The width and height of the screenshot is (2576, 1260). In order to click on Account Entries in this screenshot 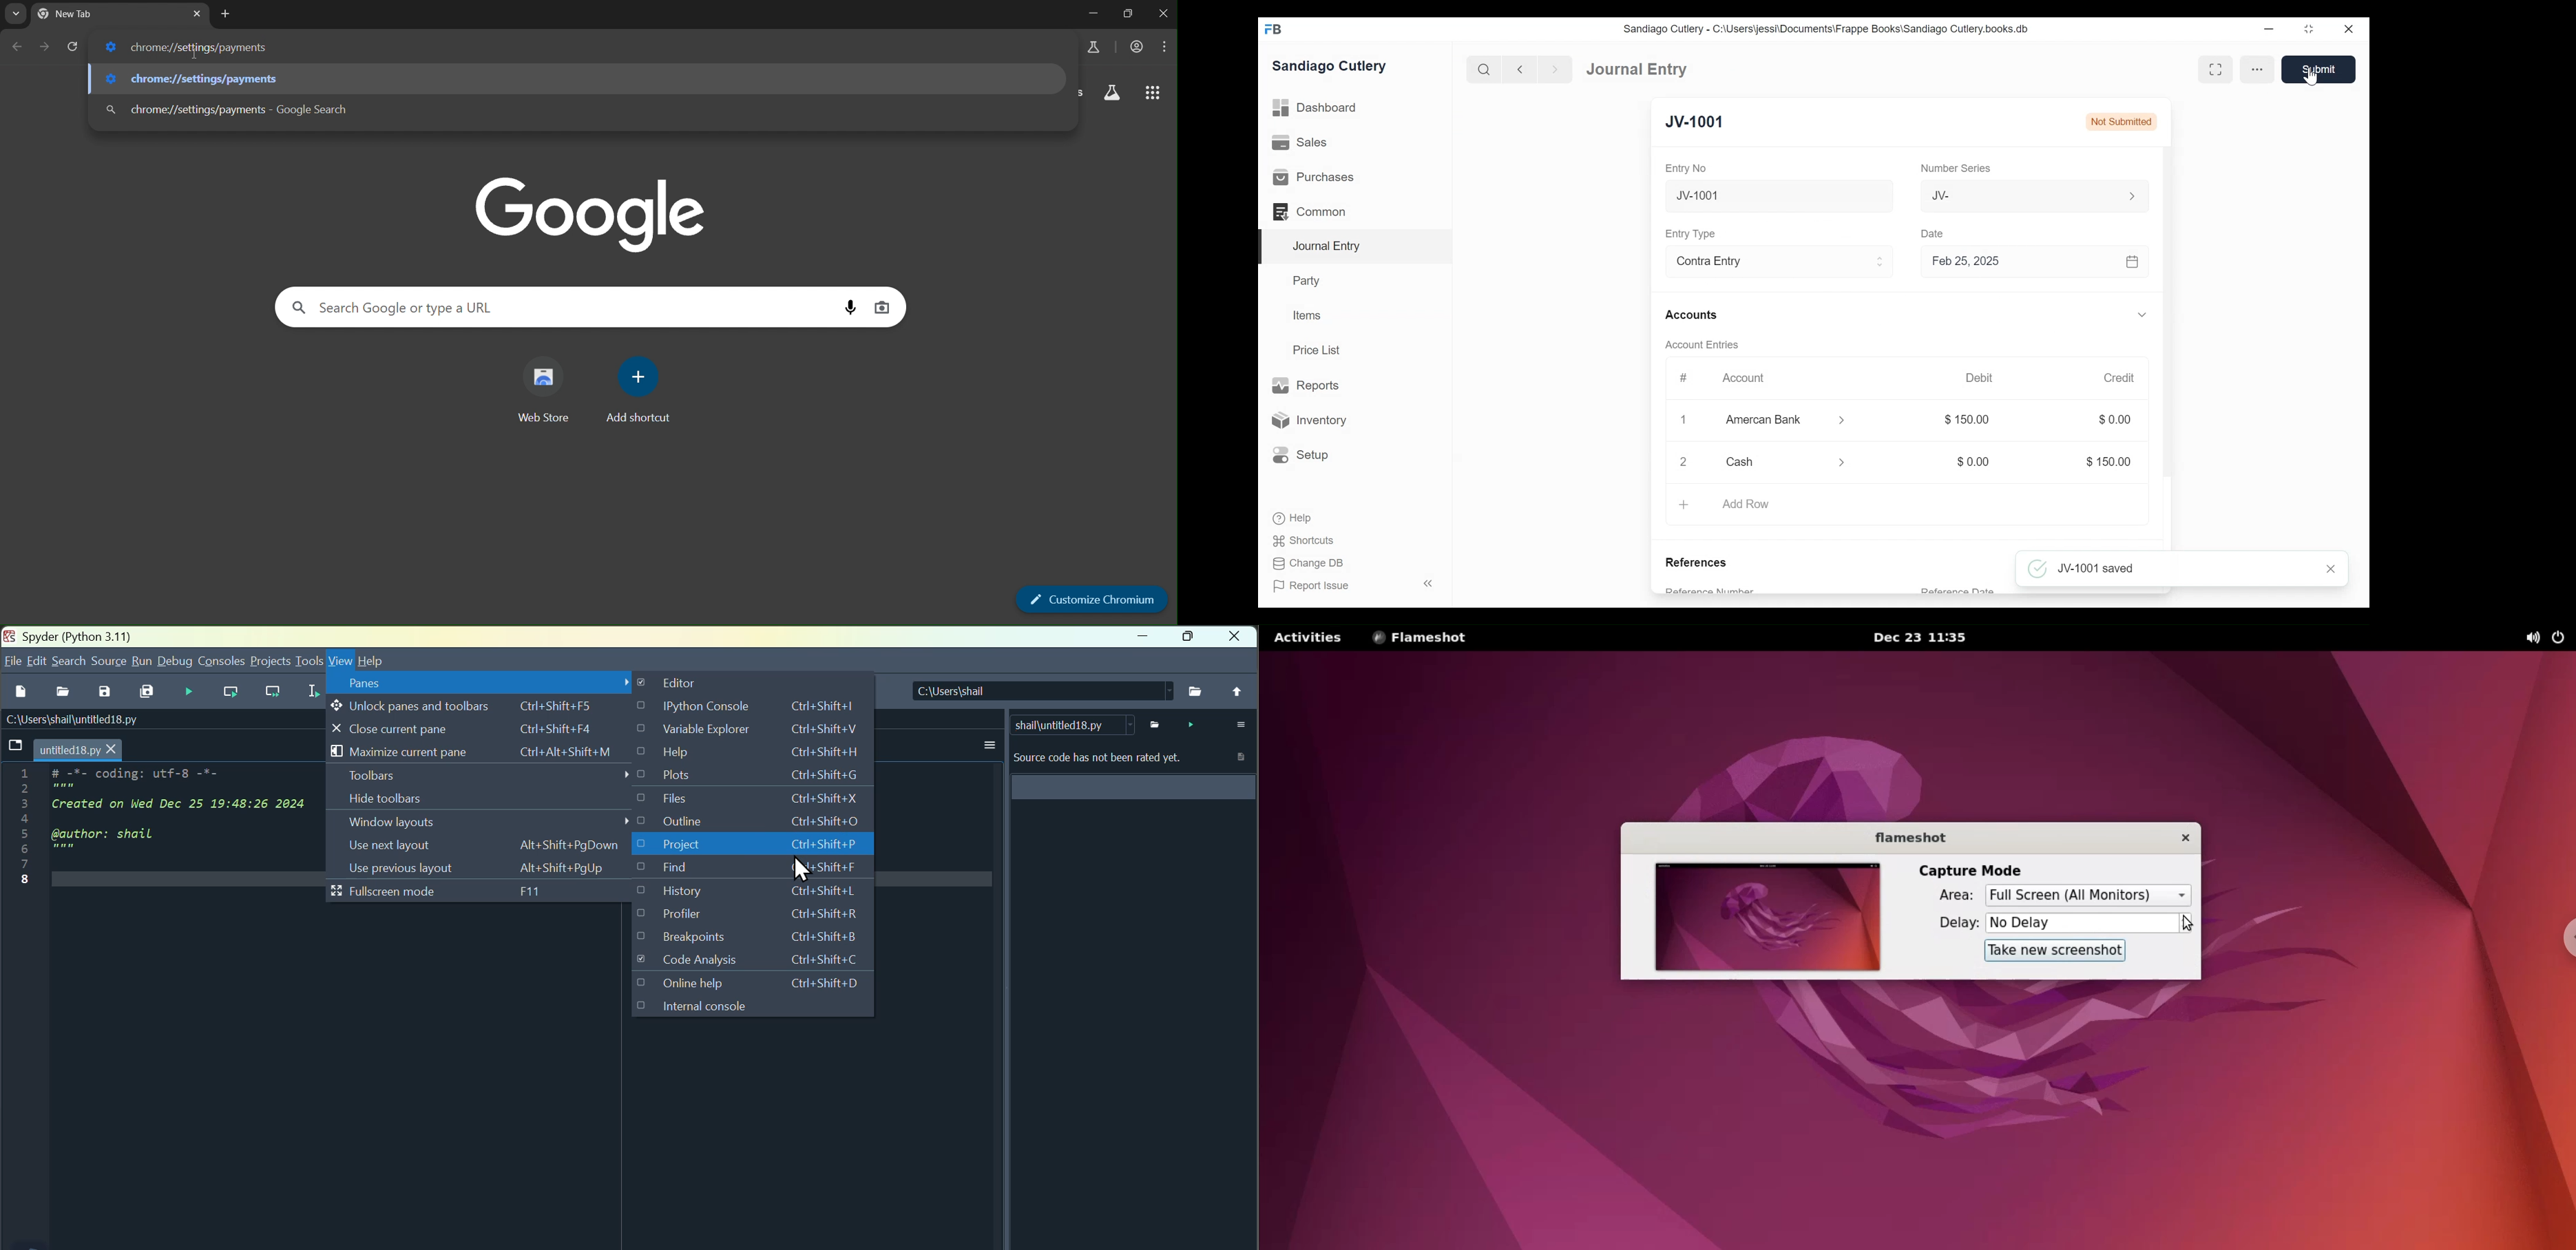, I will do `click(1705, 345)`.